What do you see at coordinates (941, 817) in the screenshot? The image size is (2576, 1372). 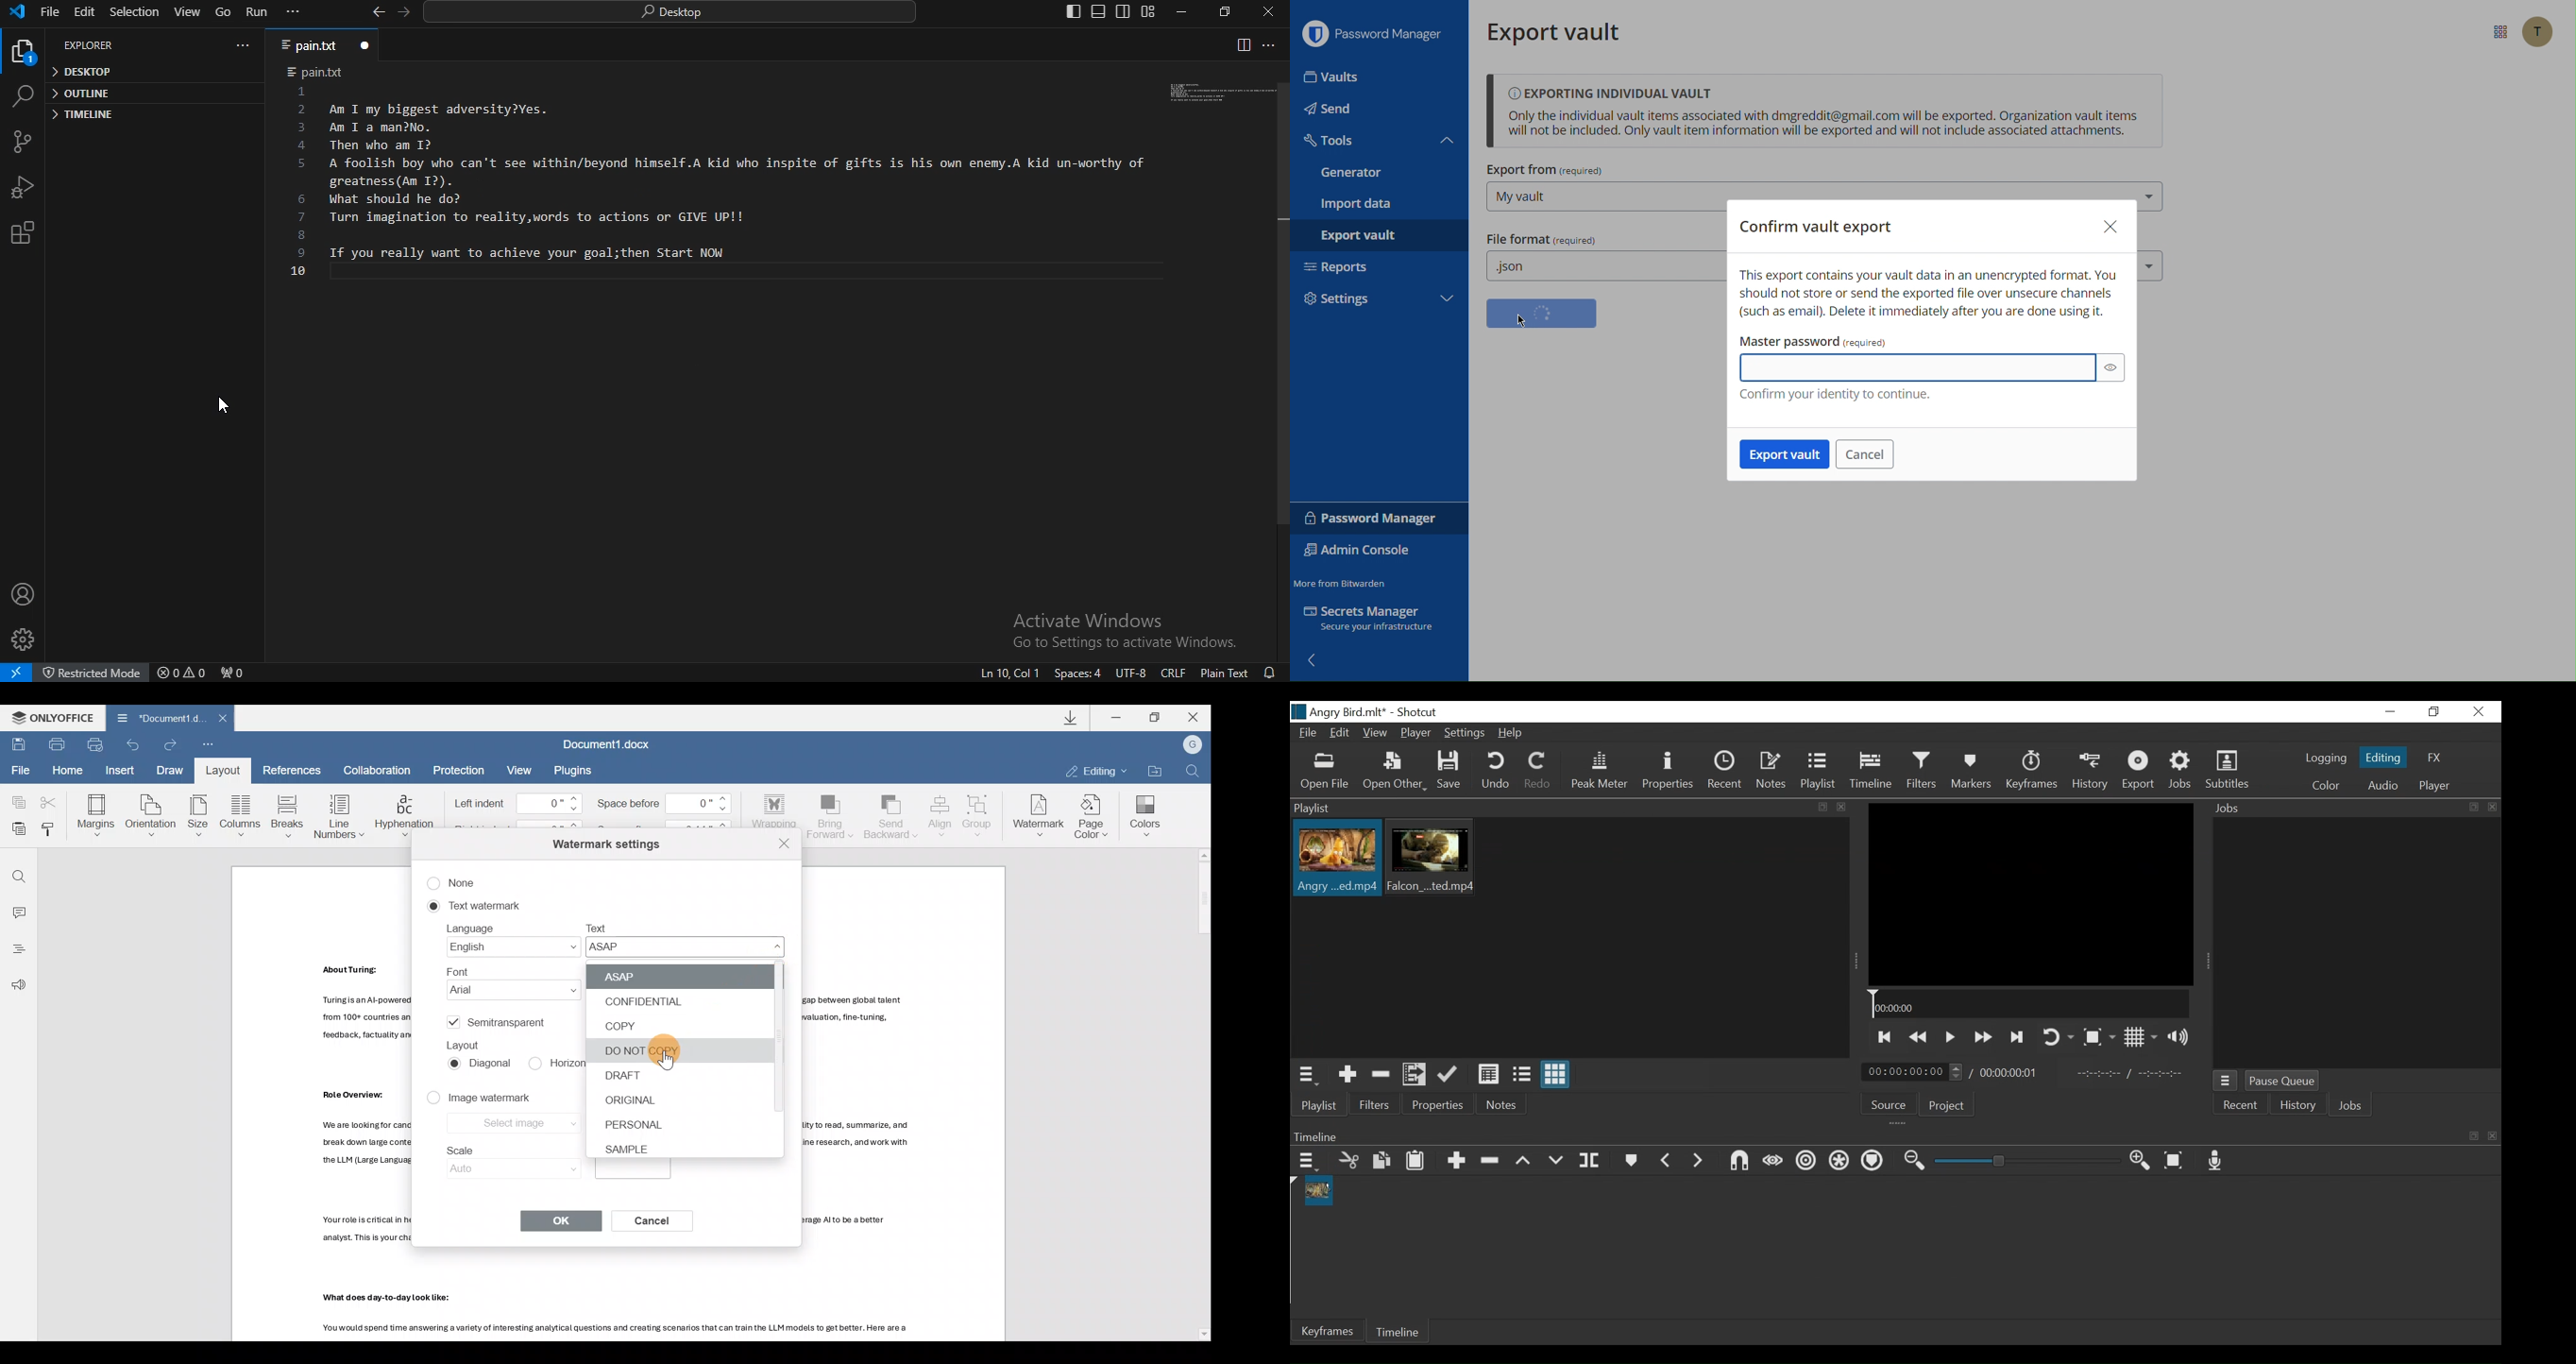 I see `Align` at bounding box center [941, 817].